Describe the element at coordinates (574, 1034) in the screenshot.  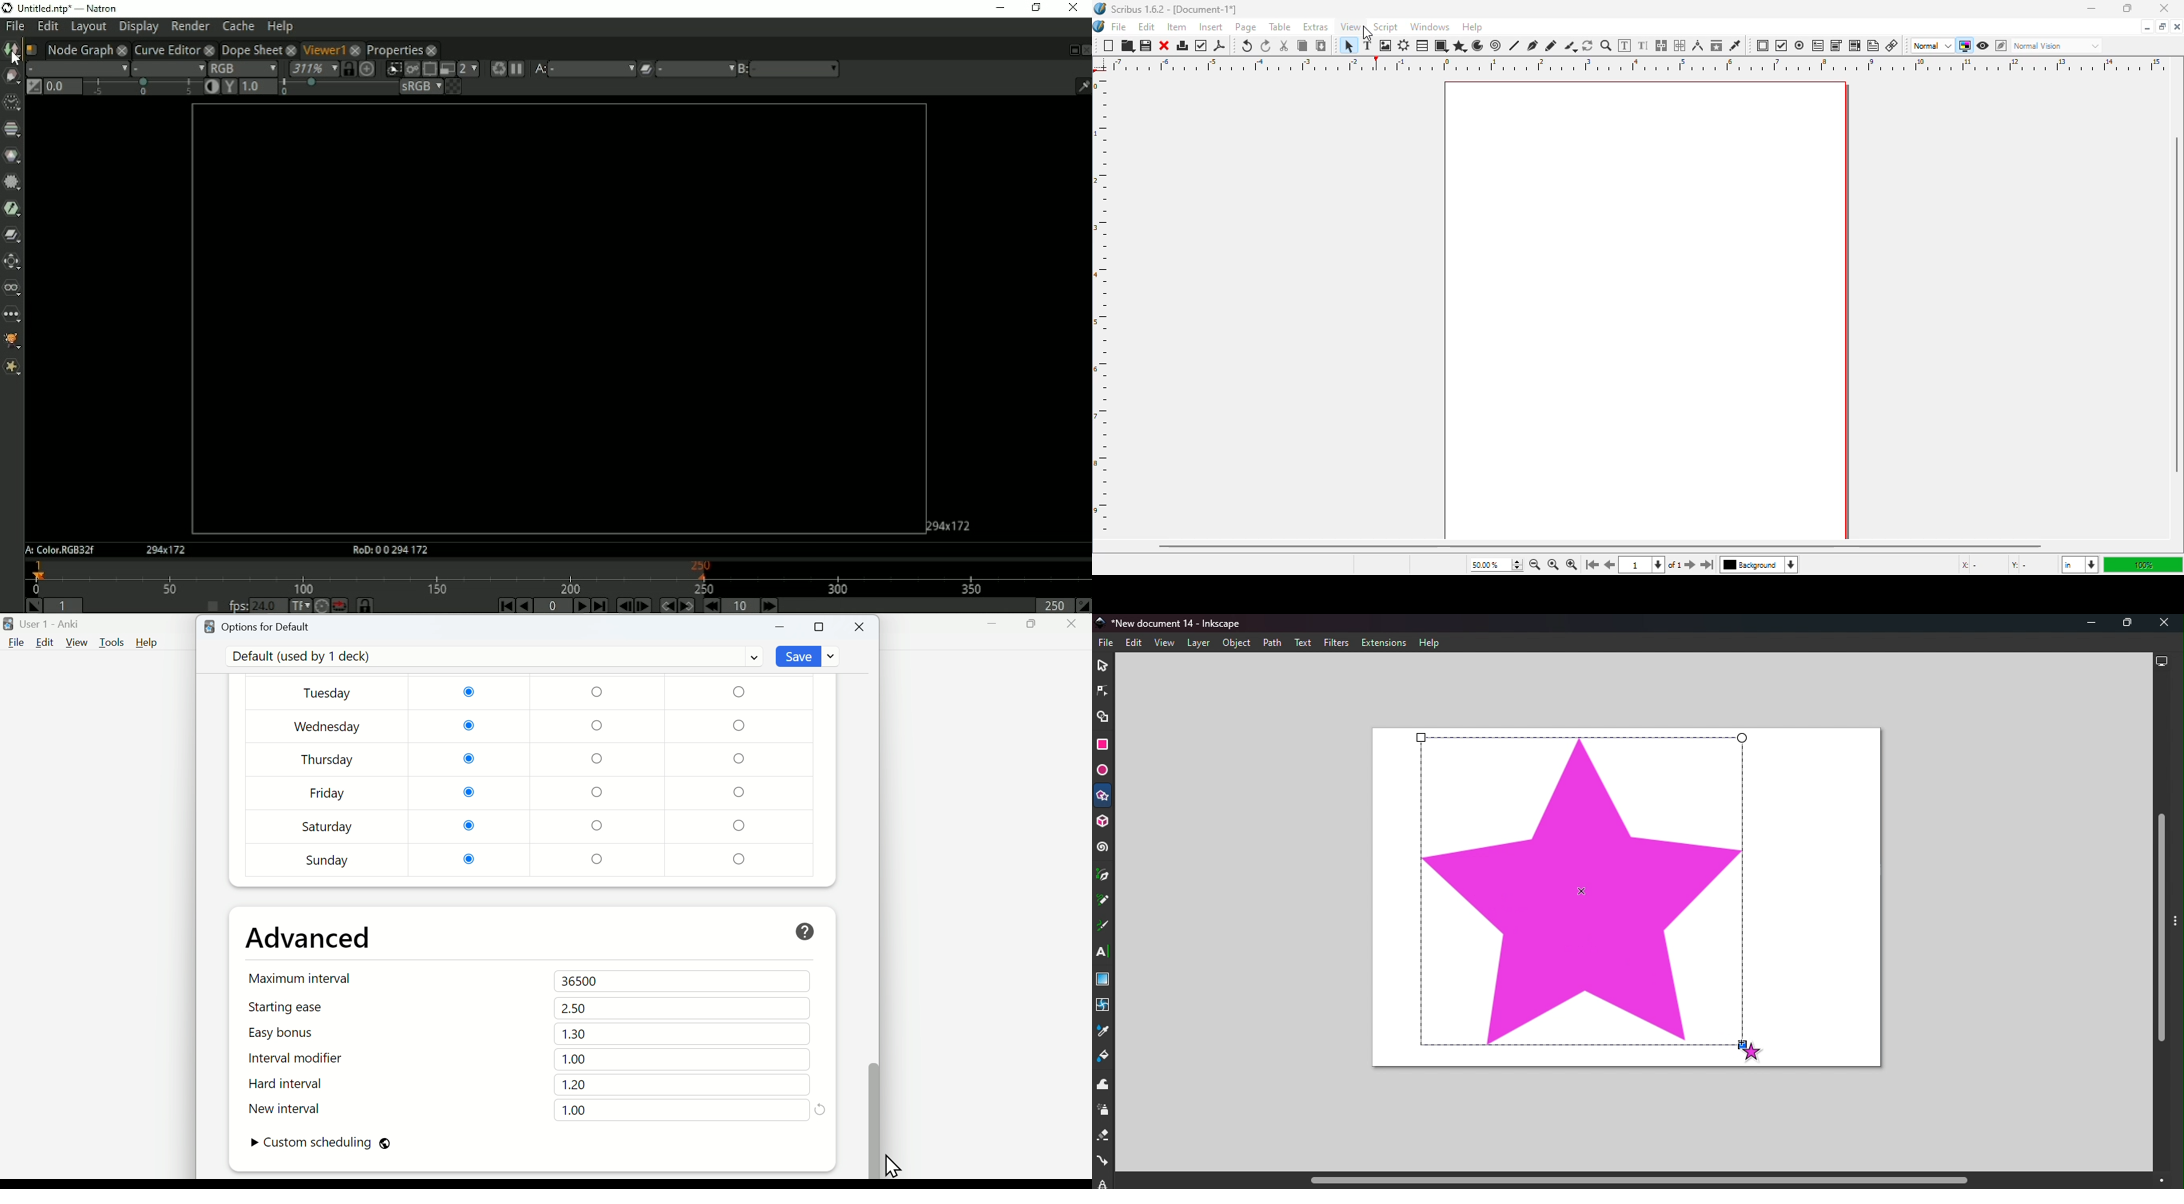
I see `1.30` at that location.